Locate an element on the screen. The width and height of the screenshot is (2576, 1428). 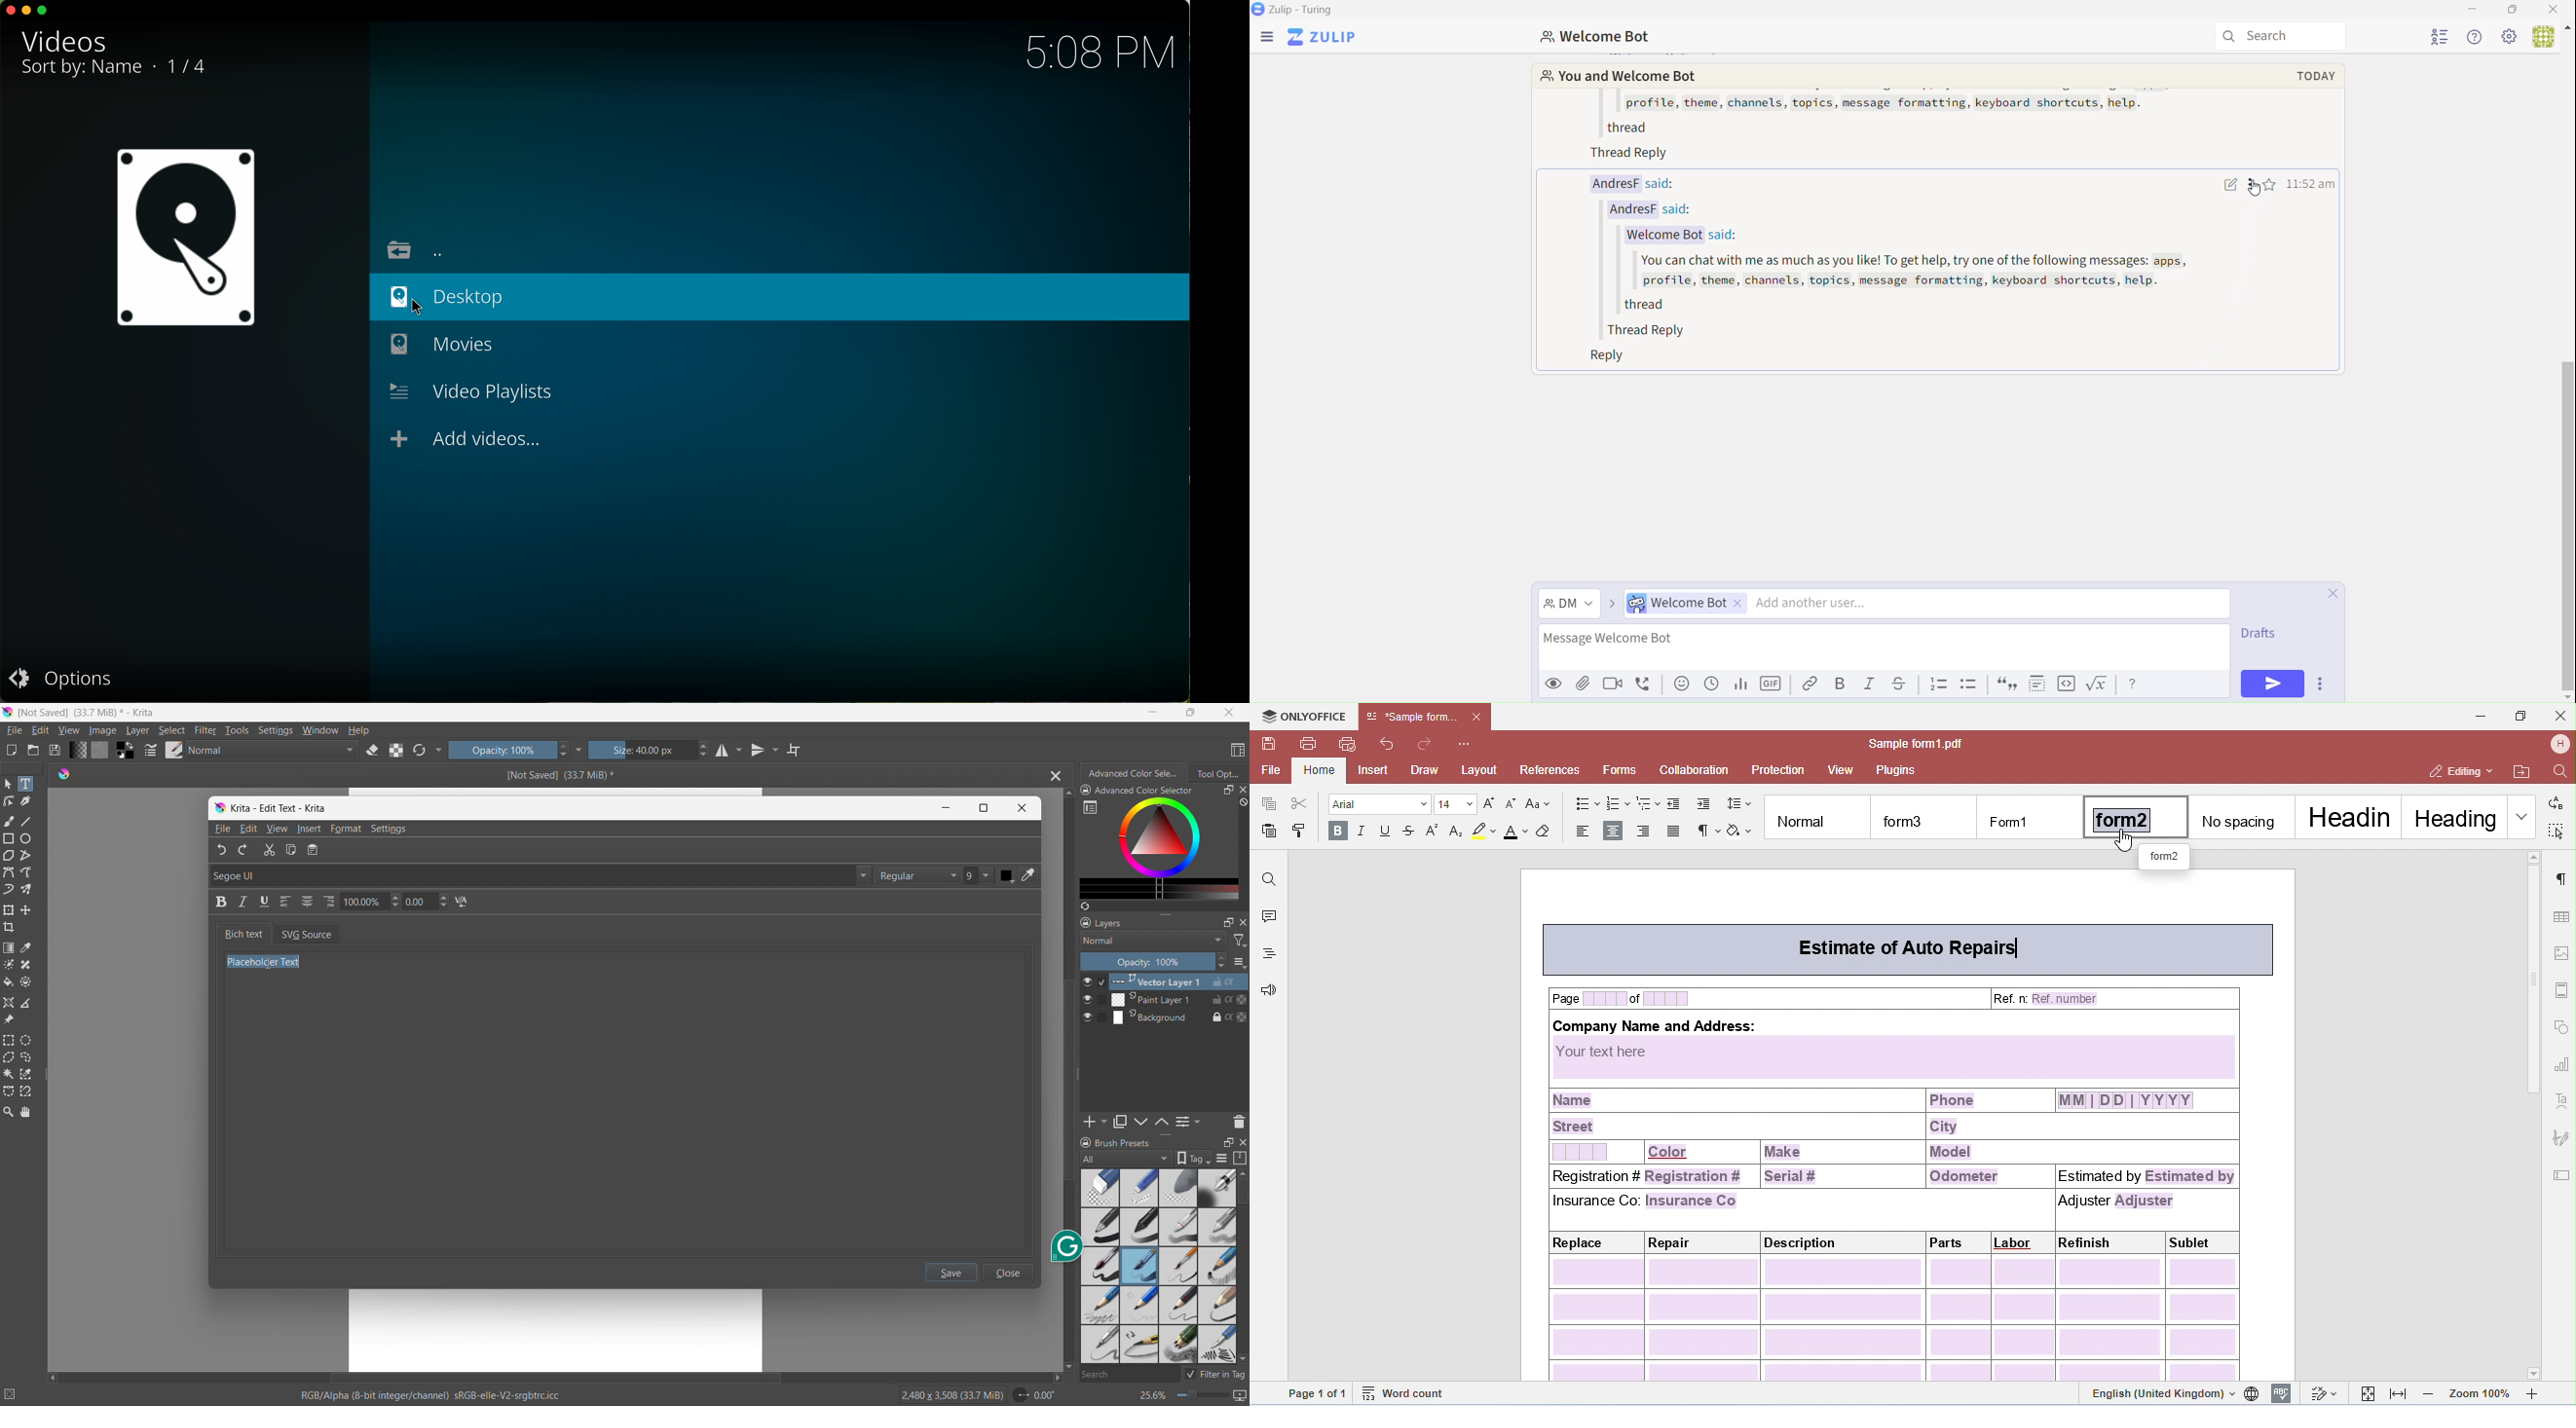
move layer down is located at coordinates (1162, 1121).